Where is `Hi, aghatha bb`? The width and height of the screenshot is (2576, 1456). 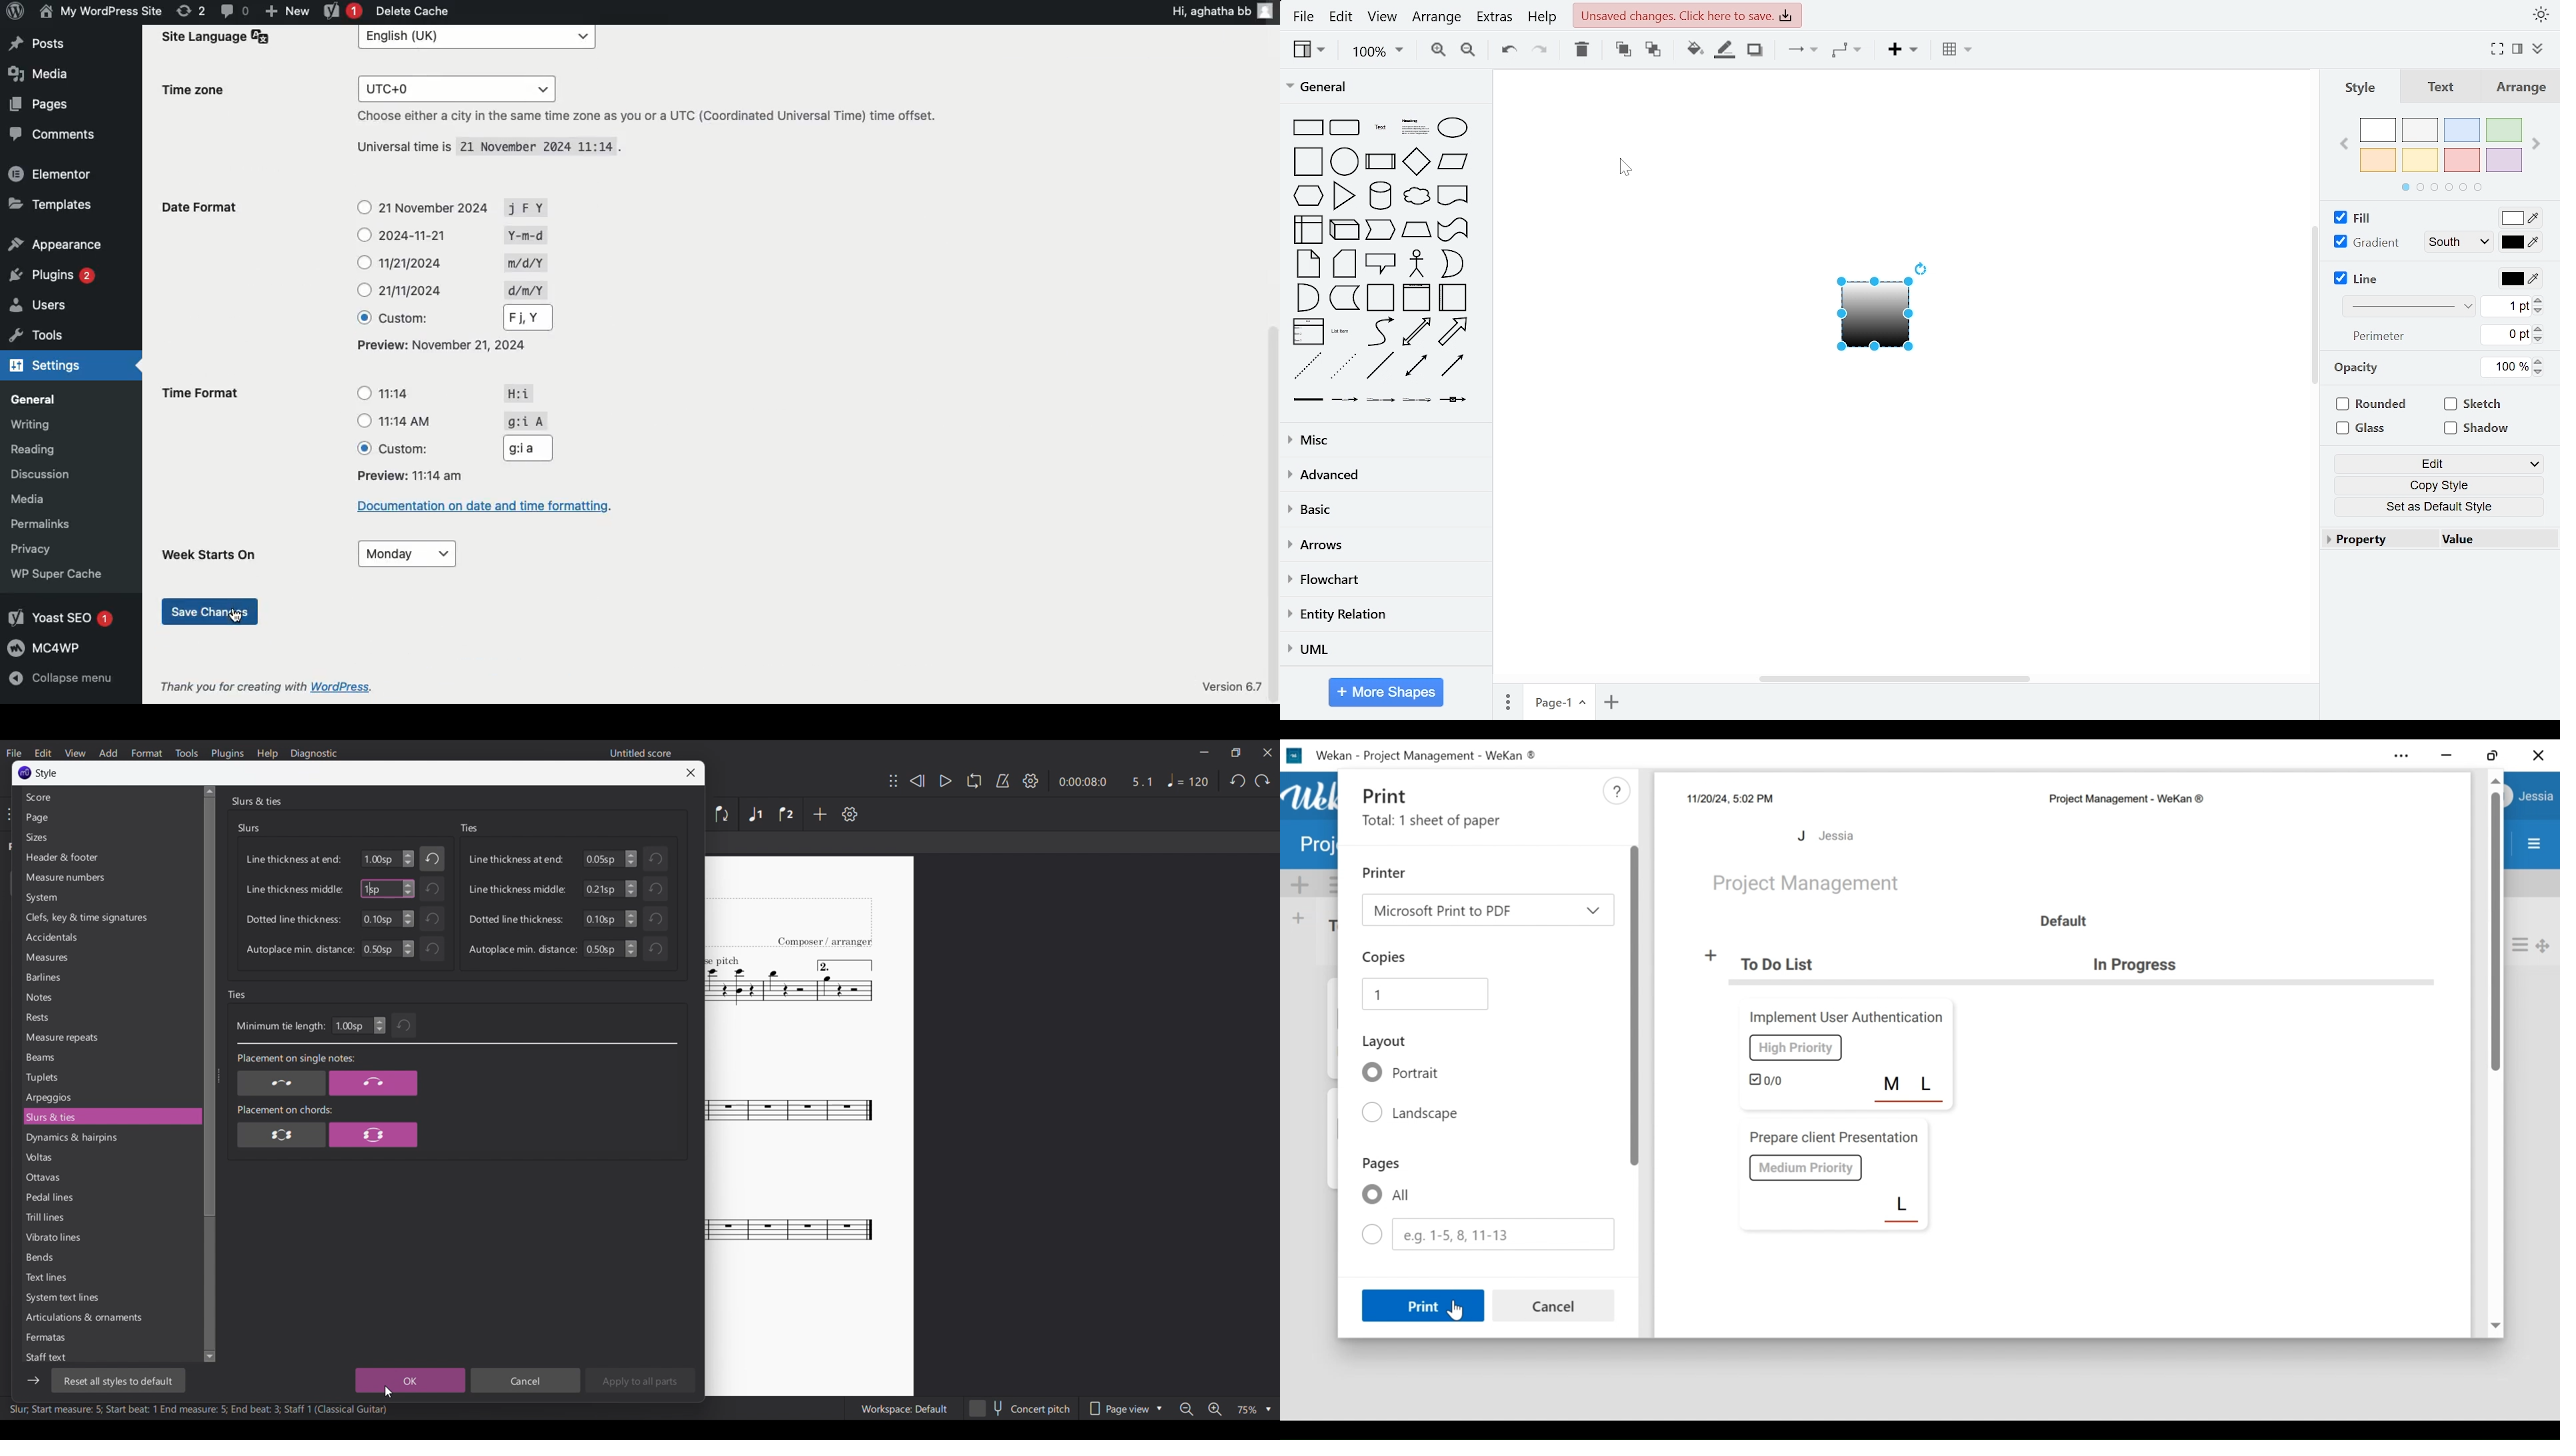
Hi, aghatha bb is located at coordinates (1223, 12).